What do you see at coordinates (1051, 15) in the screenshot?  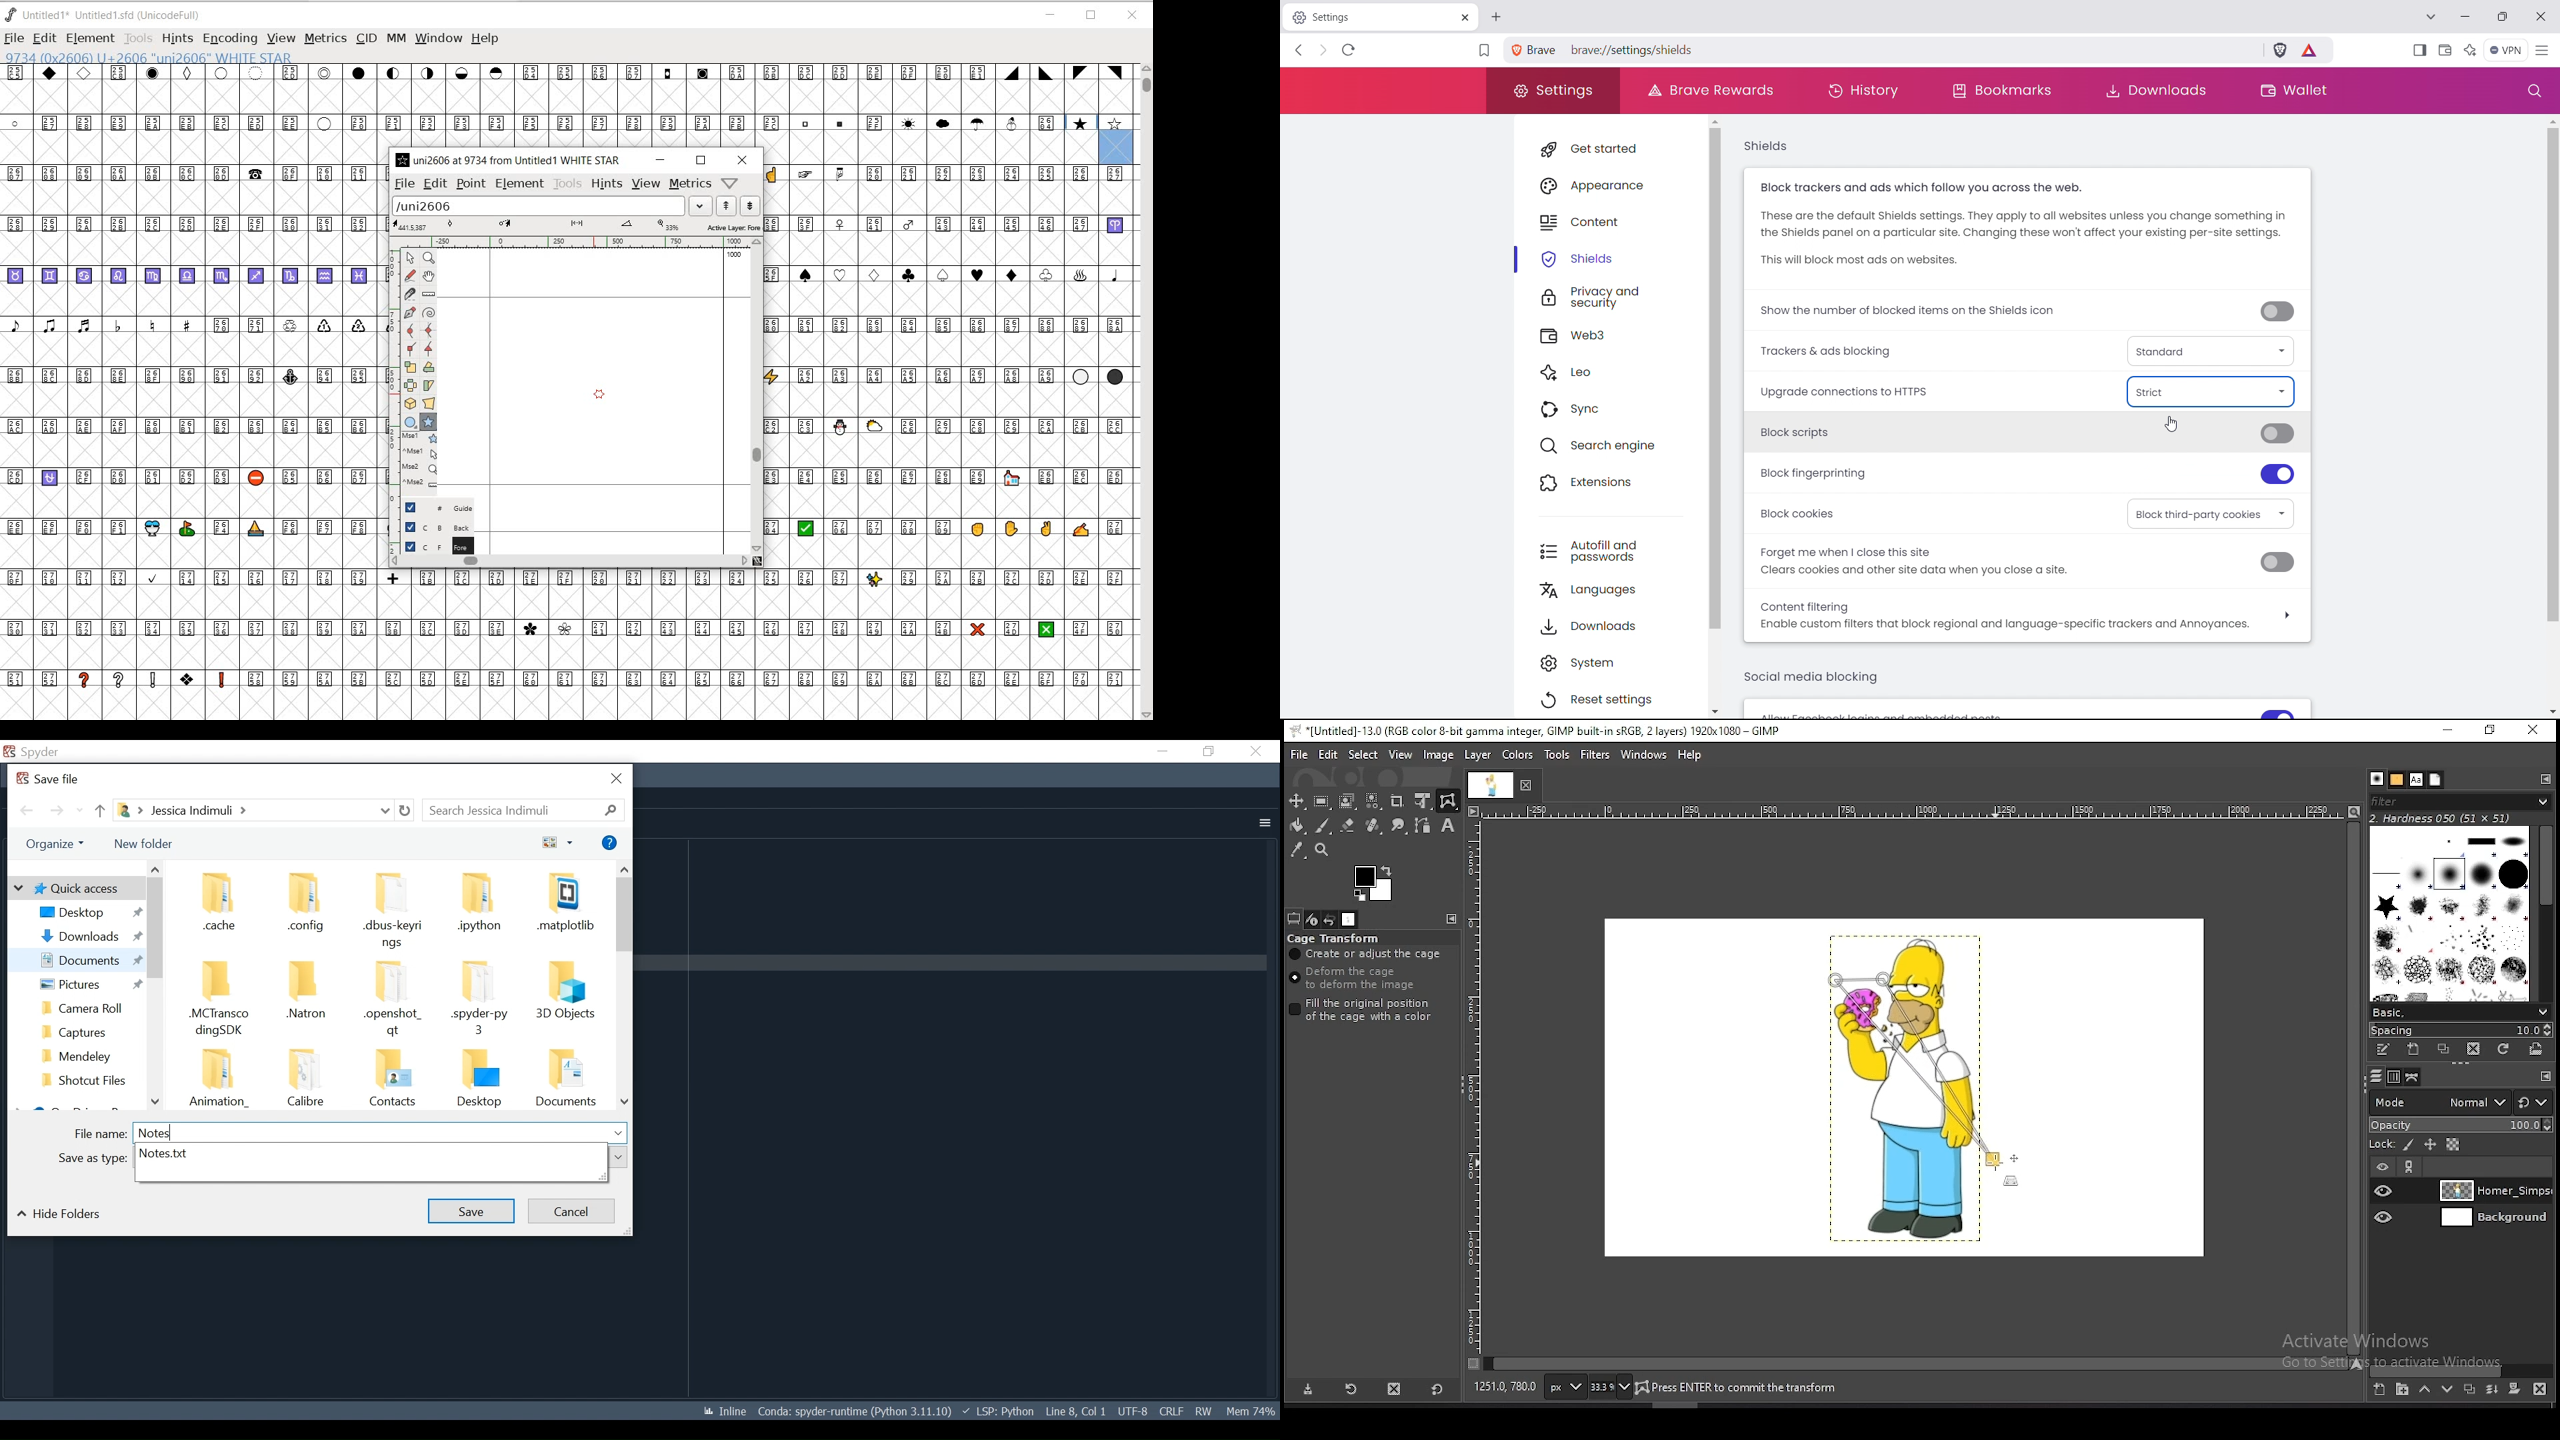 I see `MINIMIZE` at bounding box center [1051, 15].